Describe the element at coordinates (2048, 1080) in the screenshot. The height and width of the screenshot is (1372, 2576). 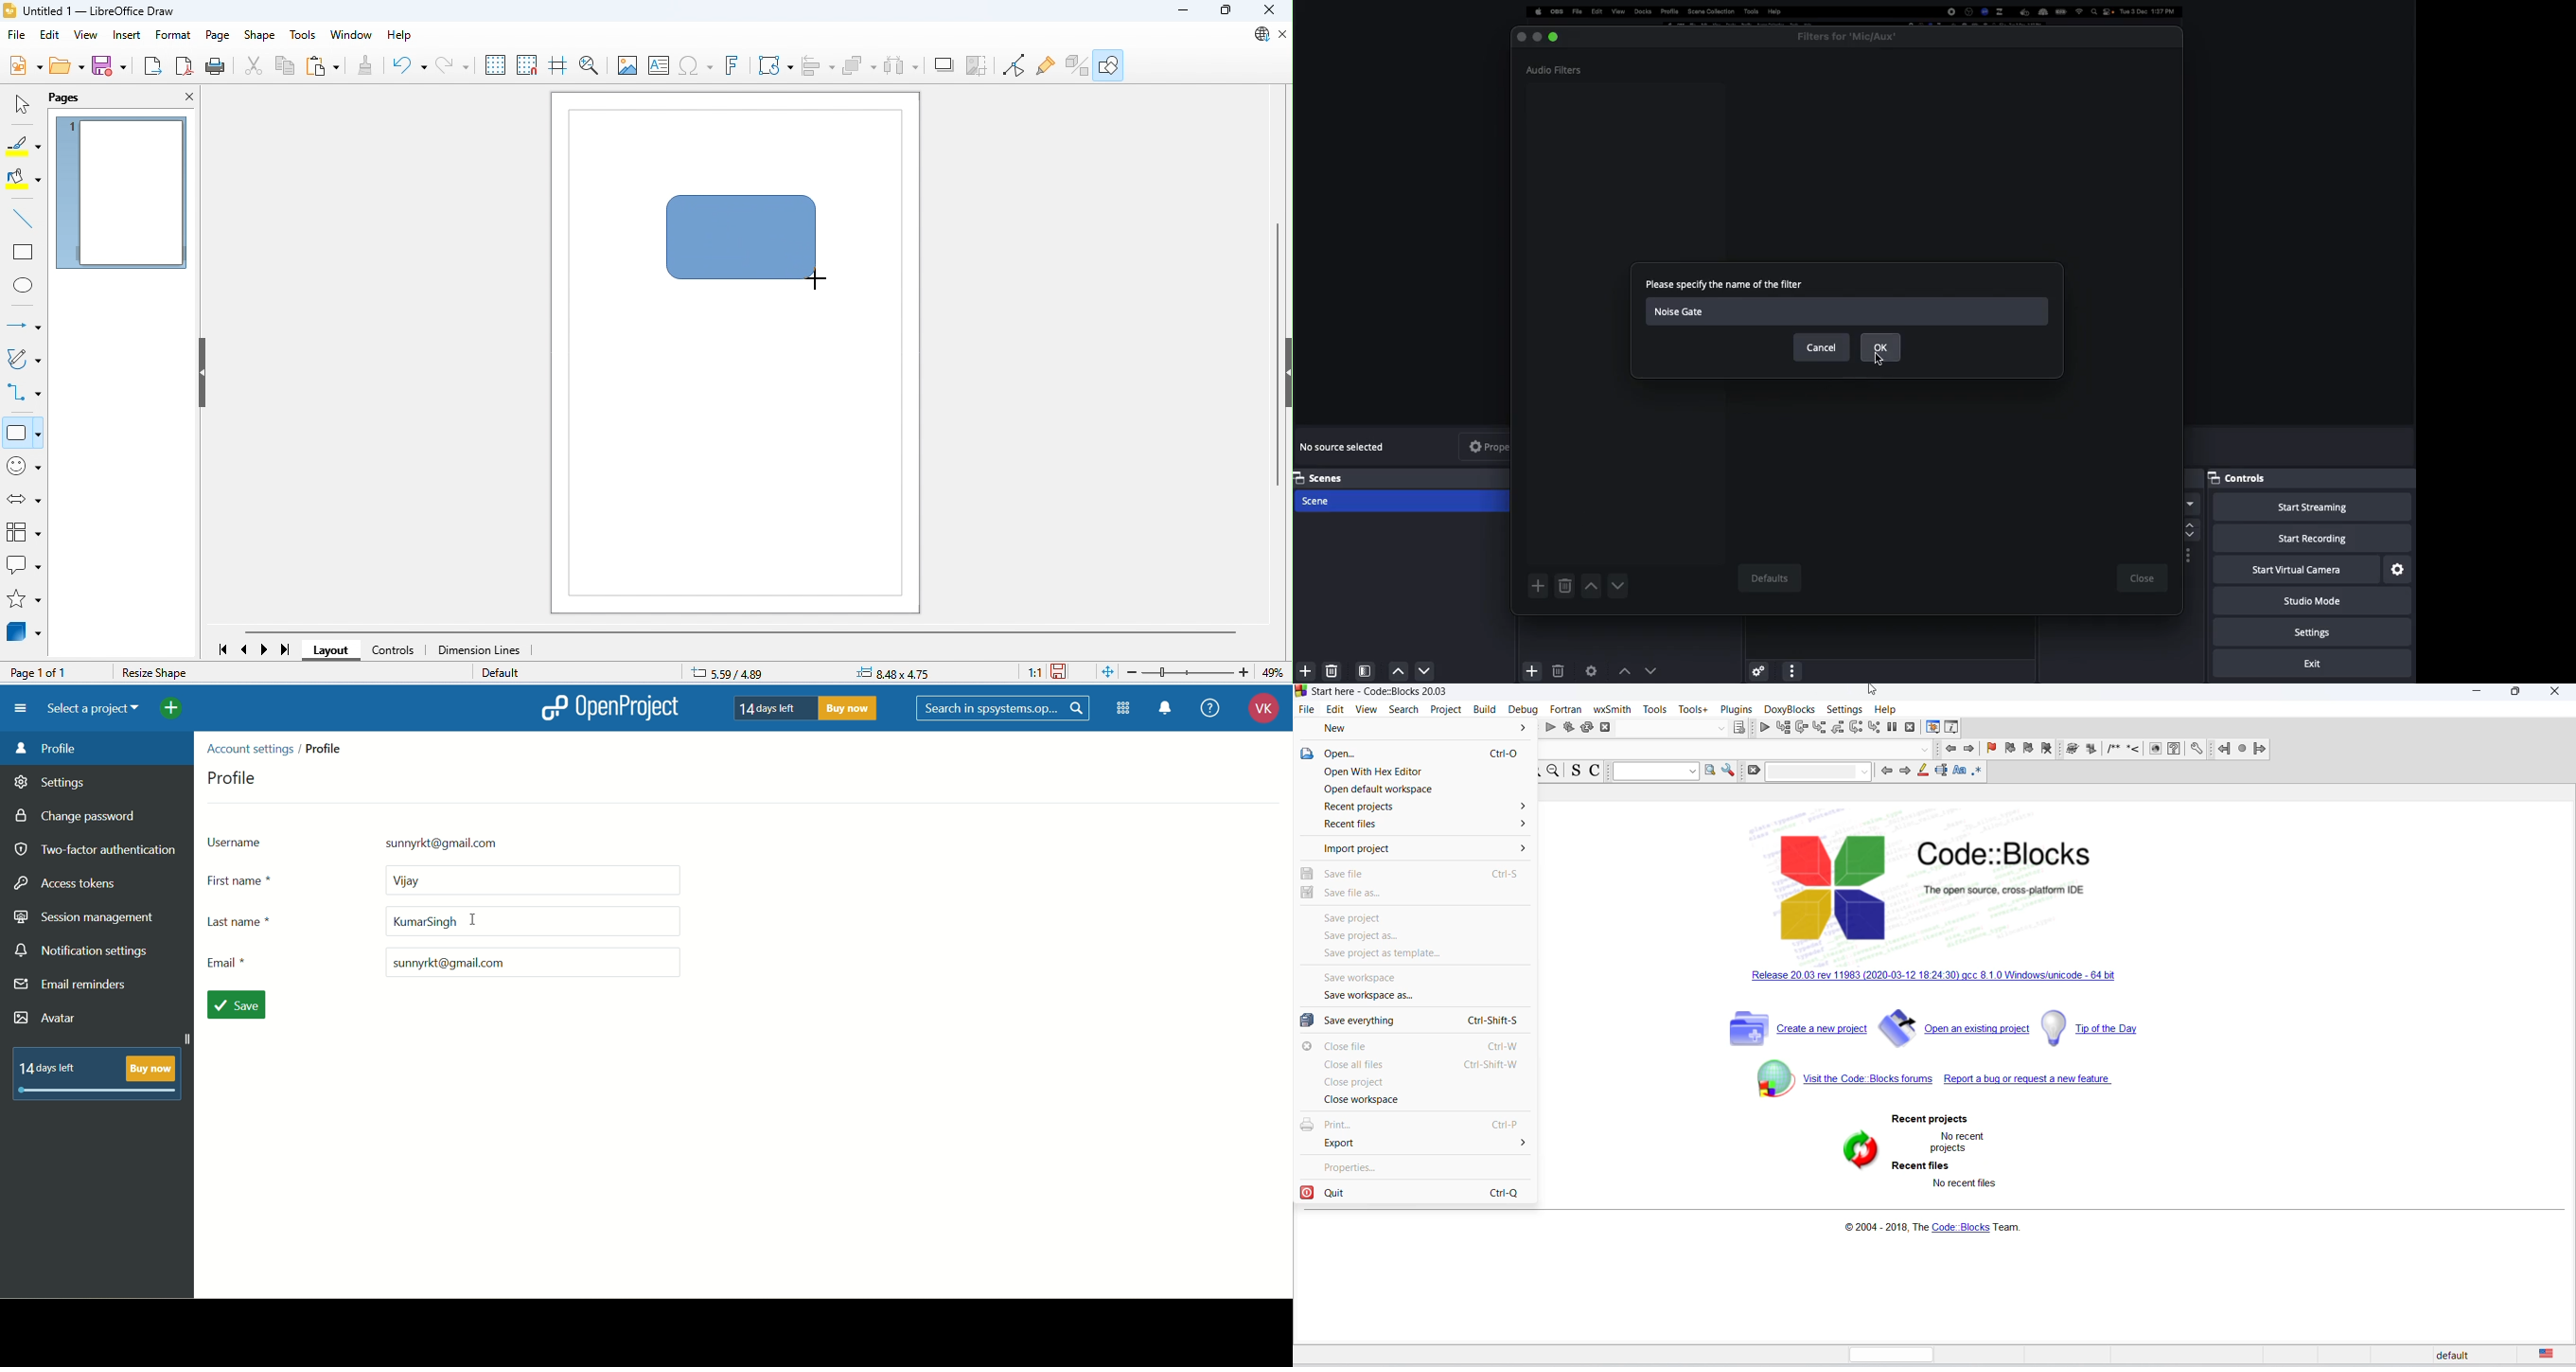
I see `report bug` at that location.